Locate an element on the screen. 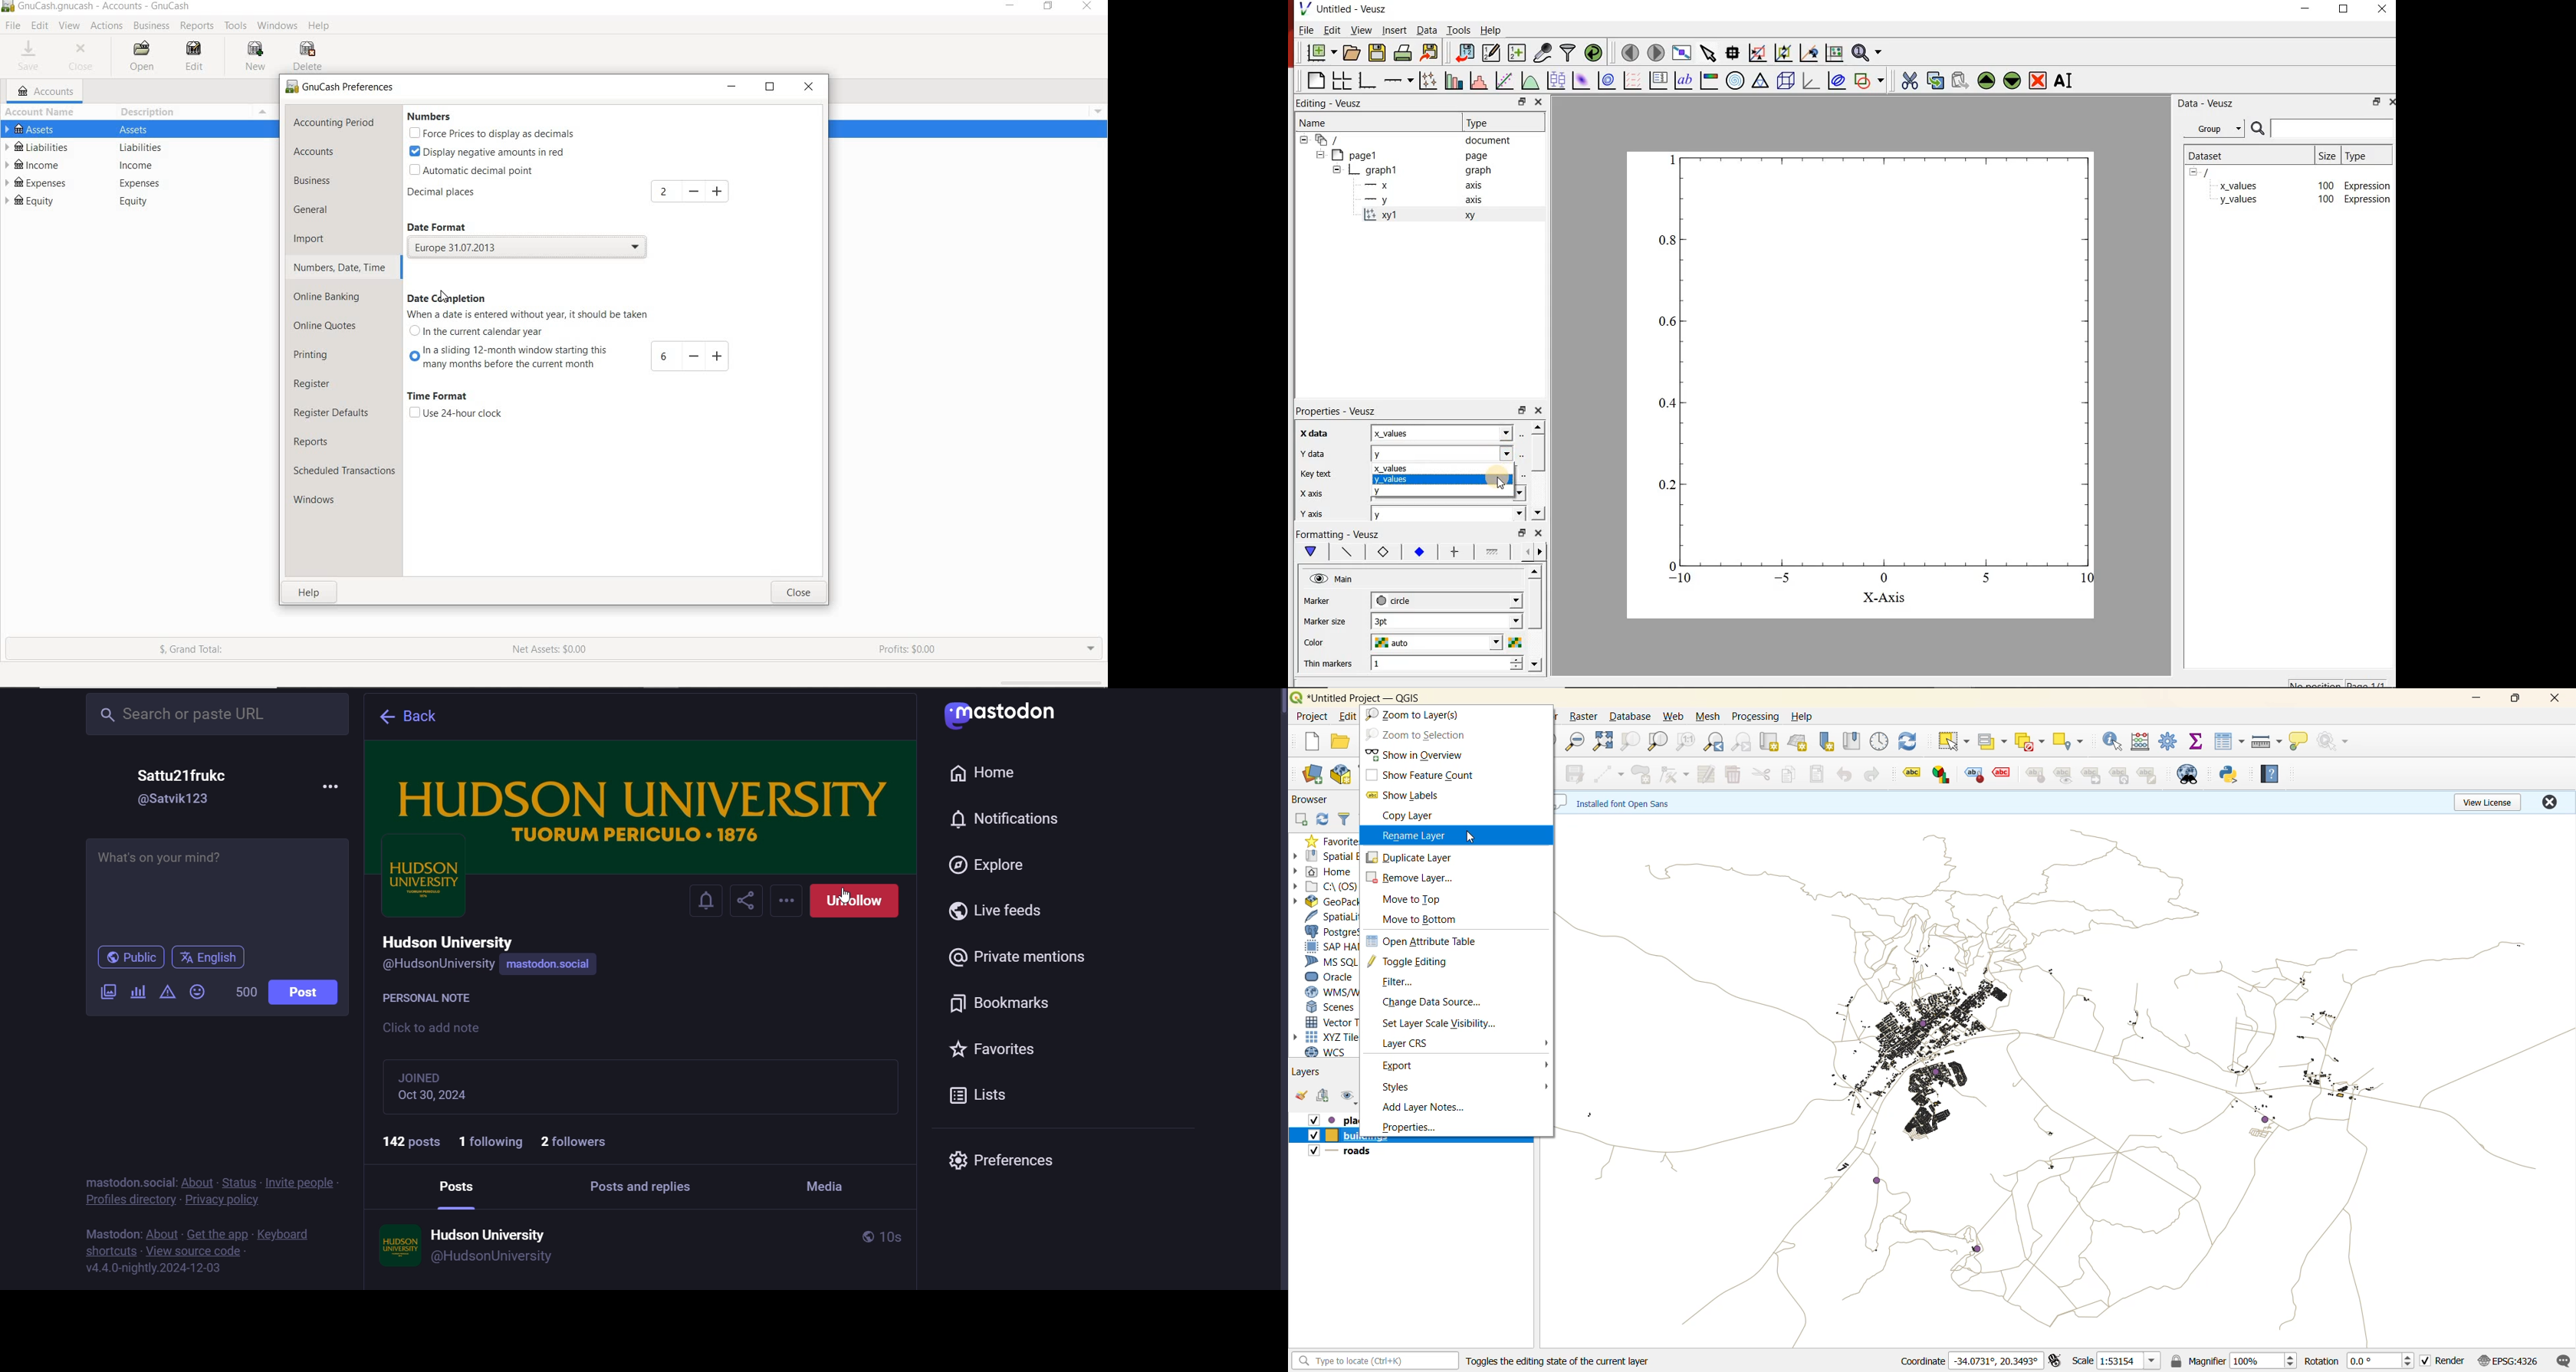 The width and height of the screenshot is (2576, 1372). Expression is located at coordinates (2368, 184).